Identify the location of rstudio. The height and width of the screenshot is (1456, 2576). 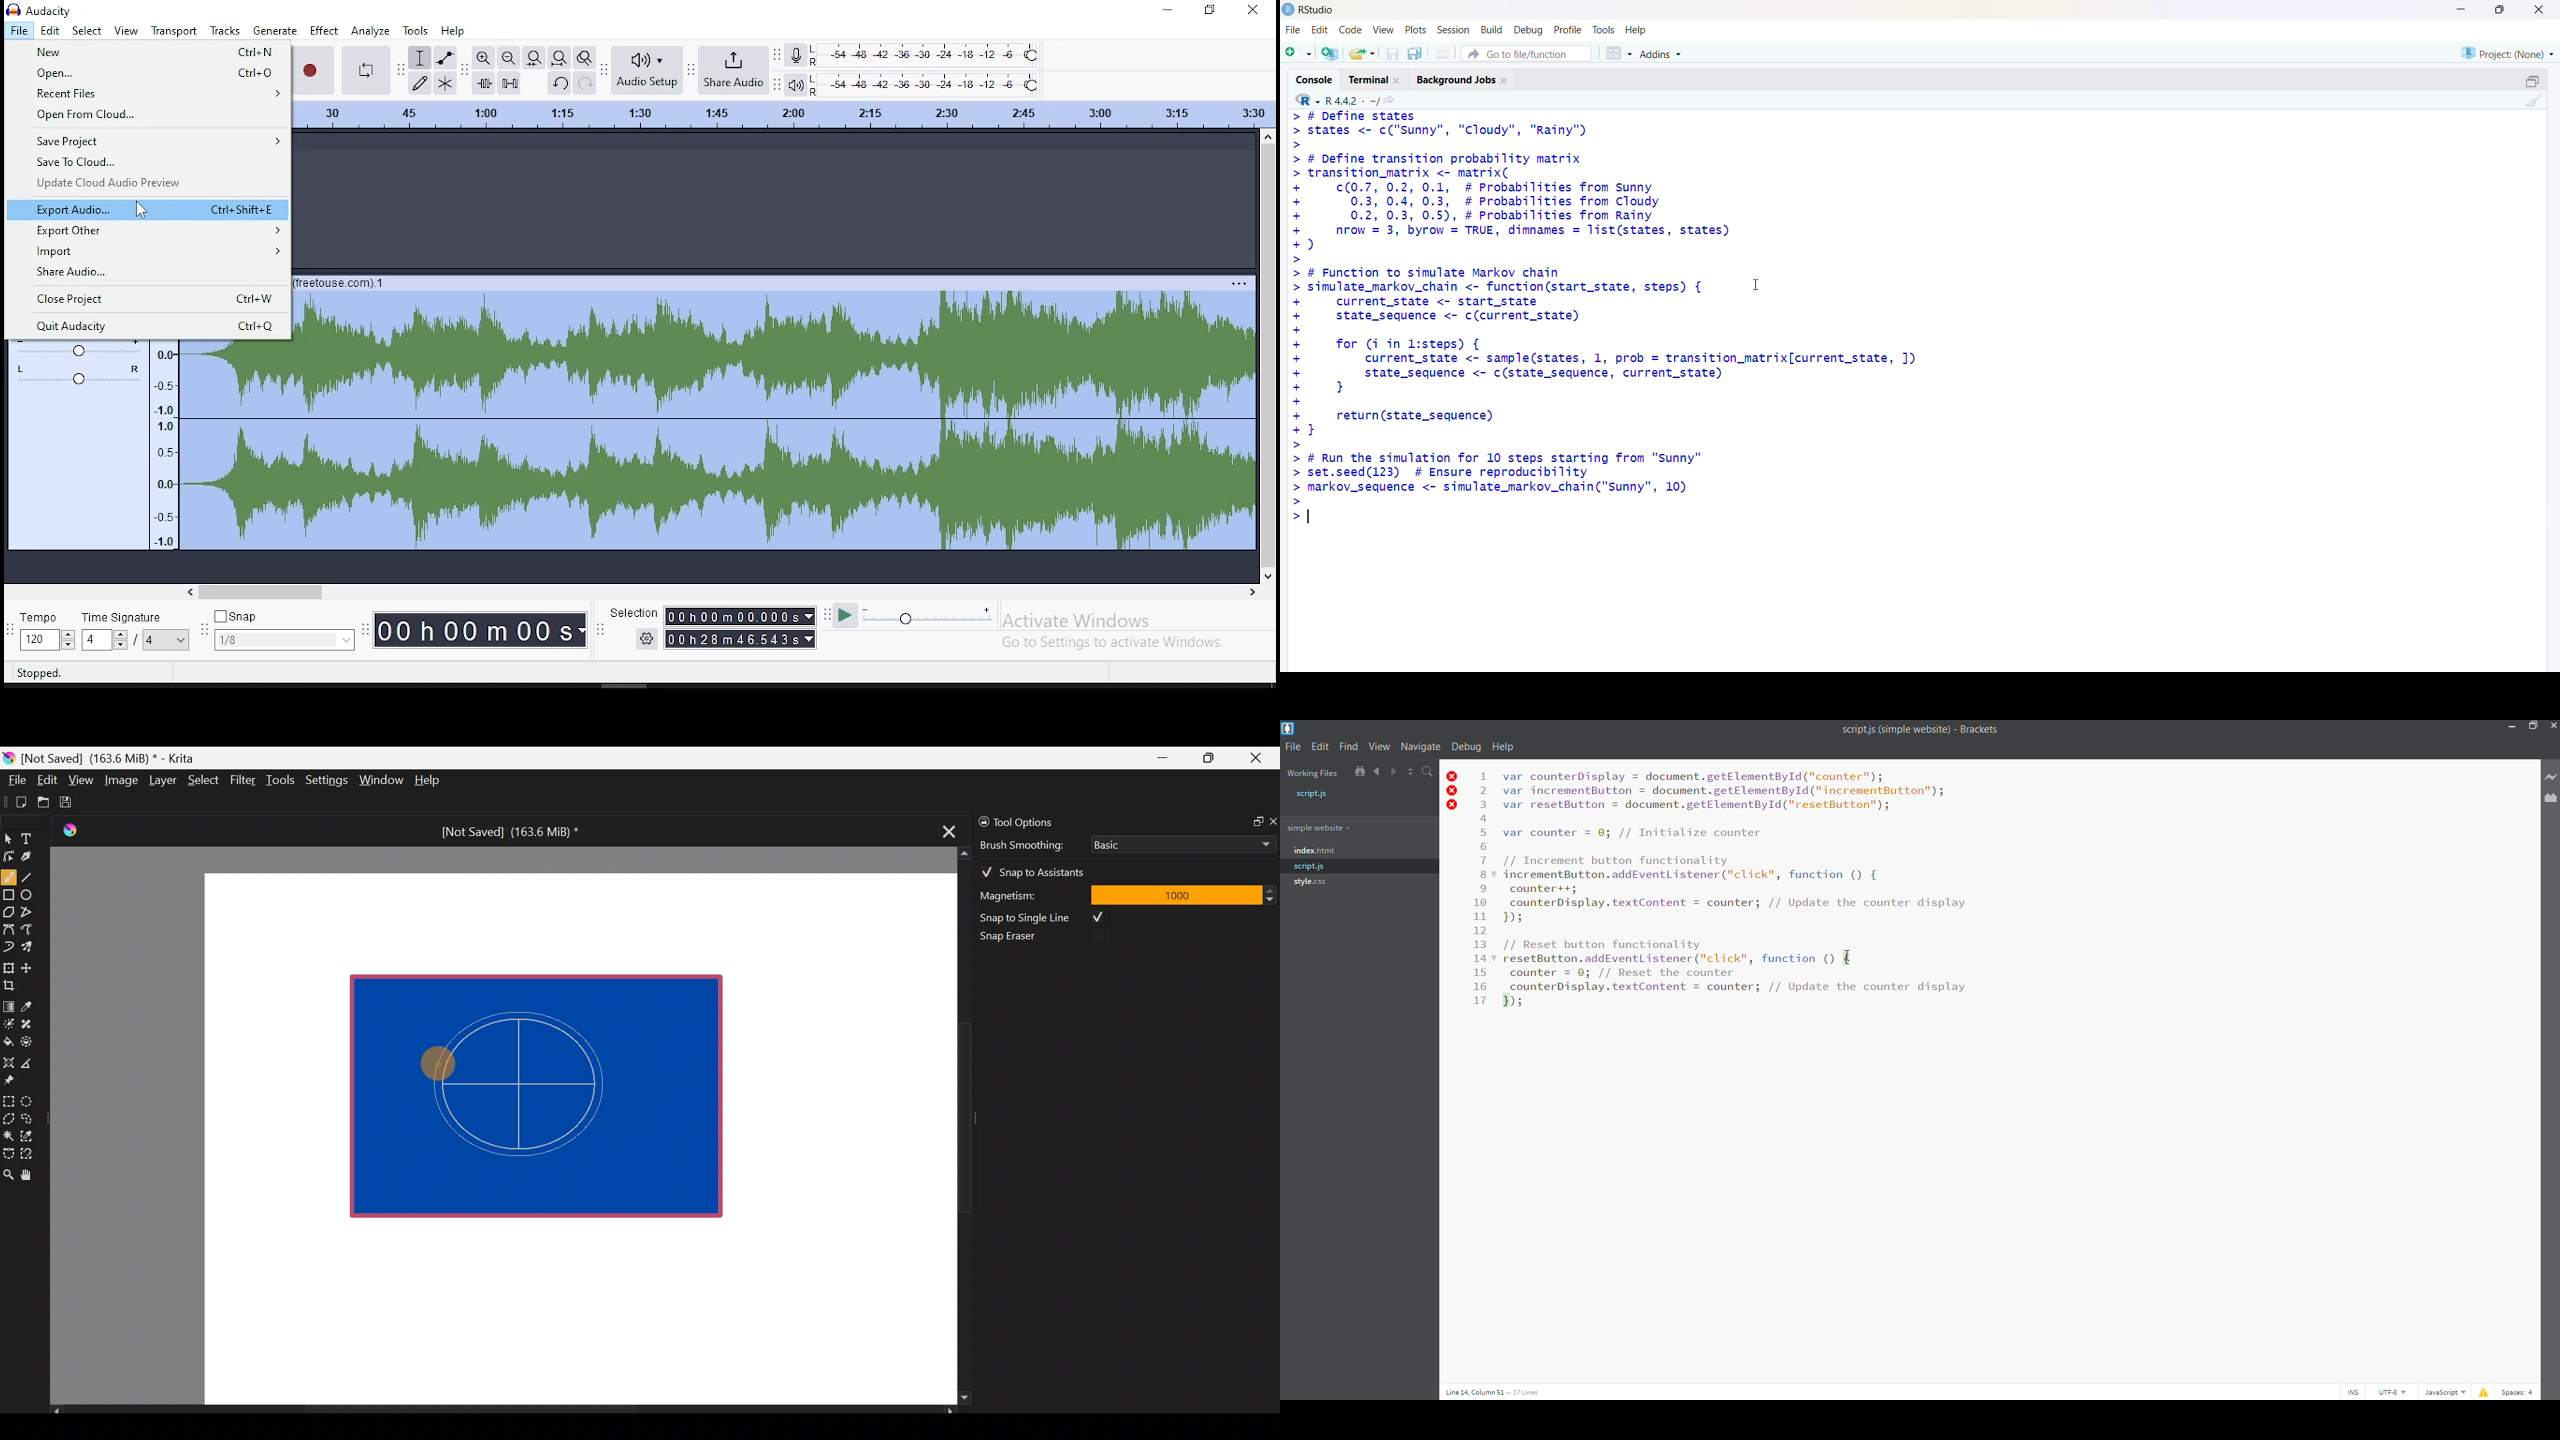
(1309, 9).